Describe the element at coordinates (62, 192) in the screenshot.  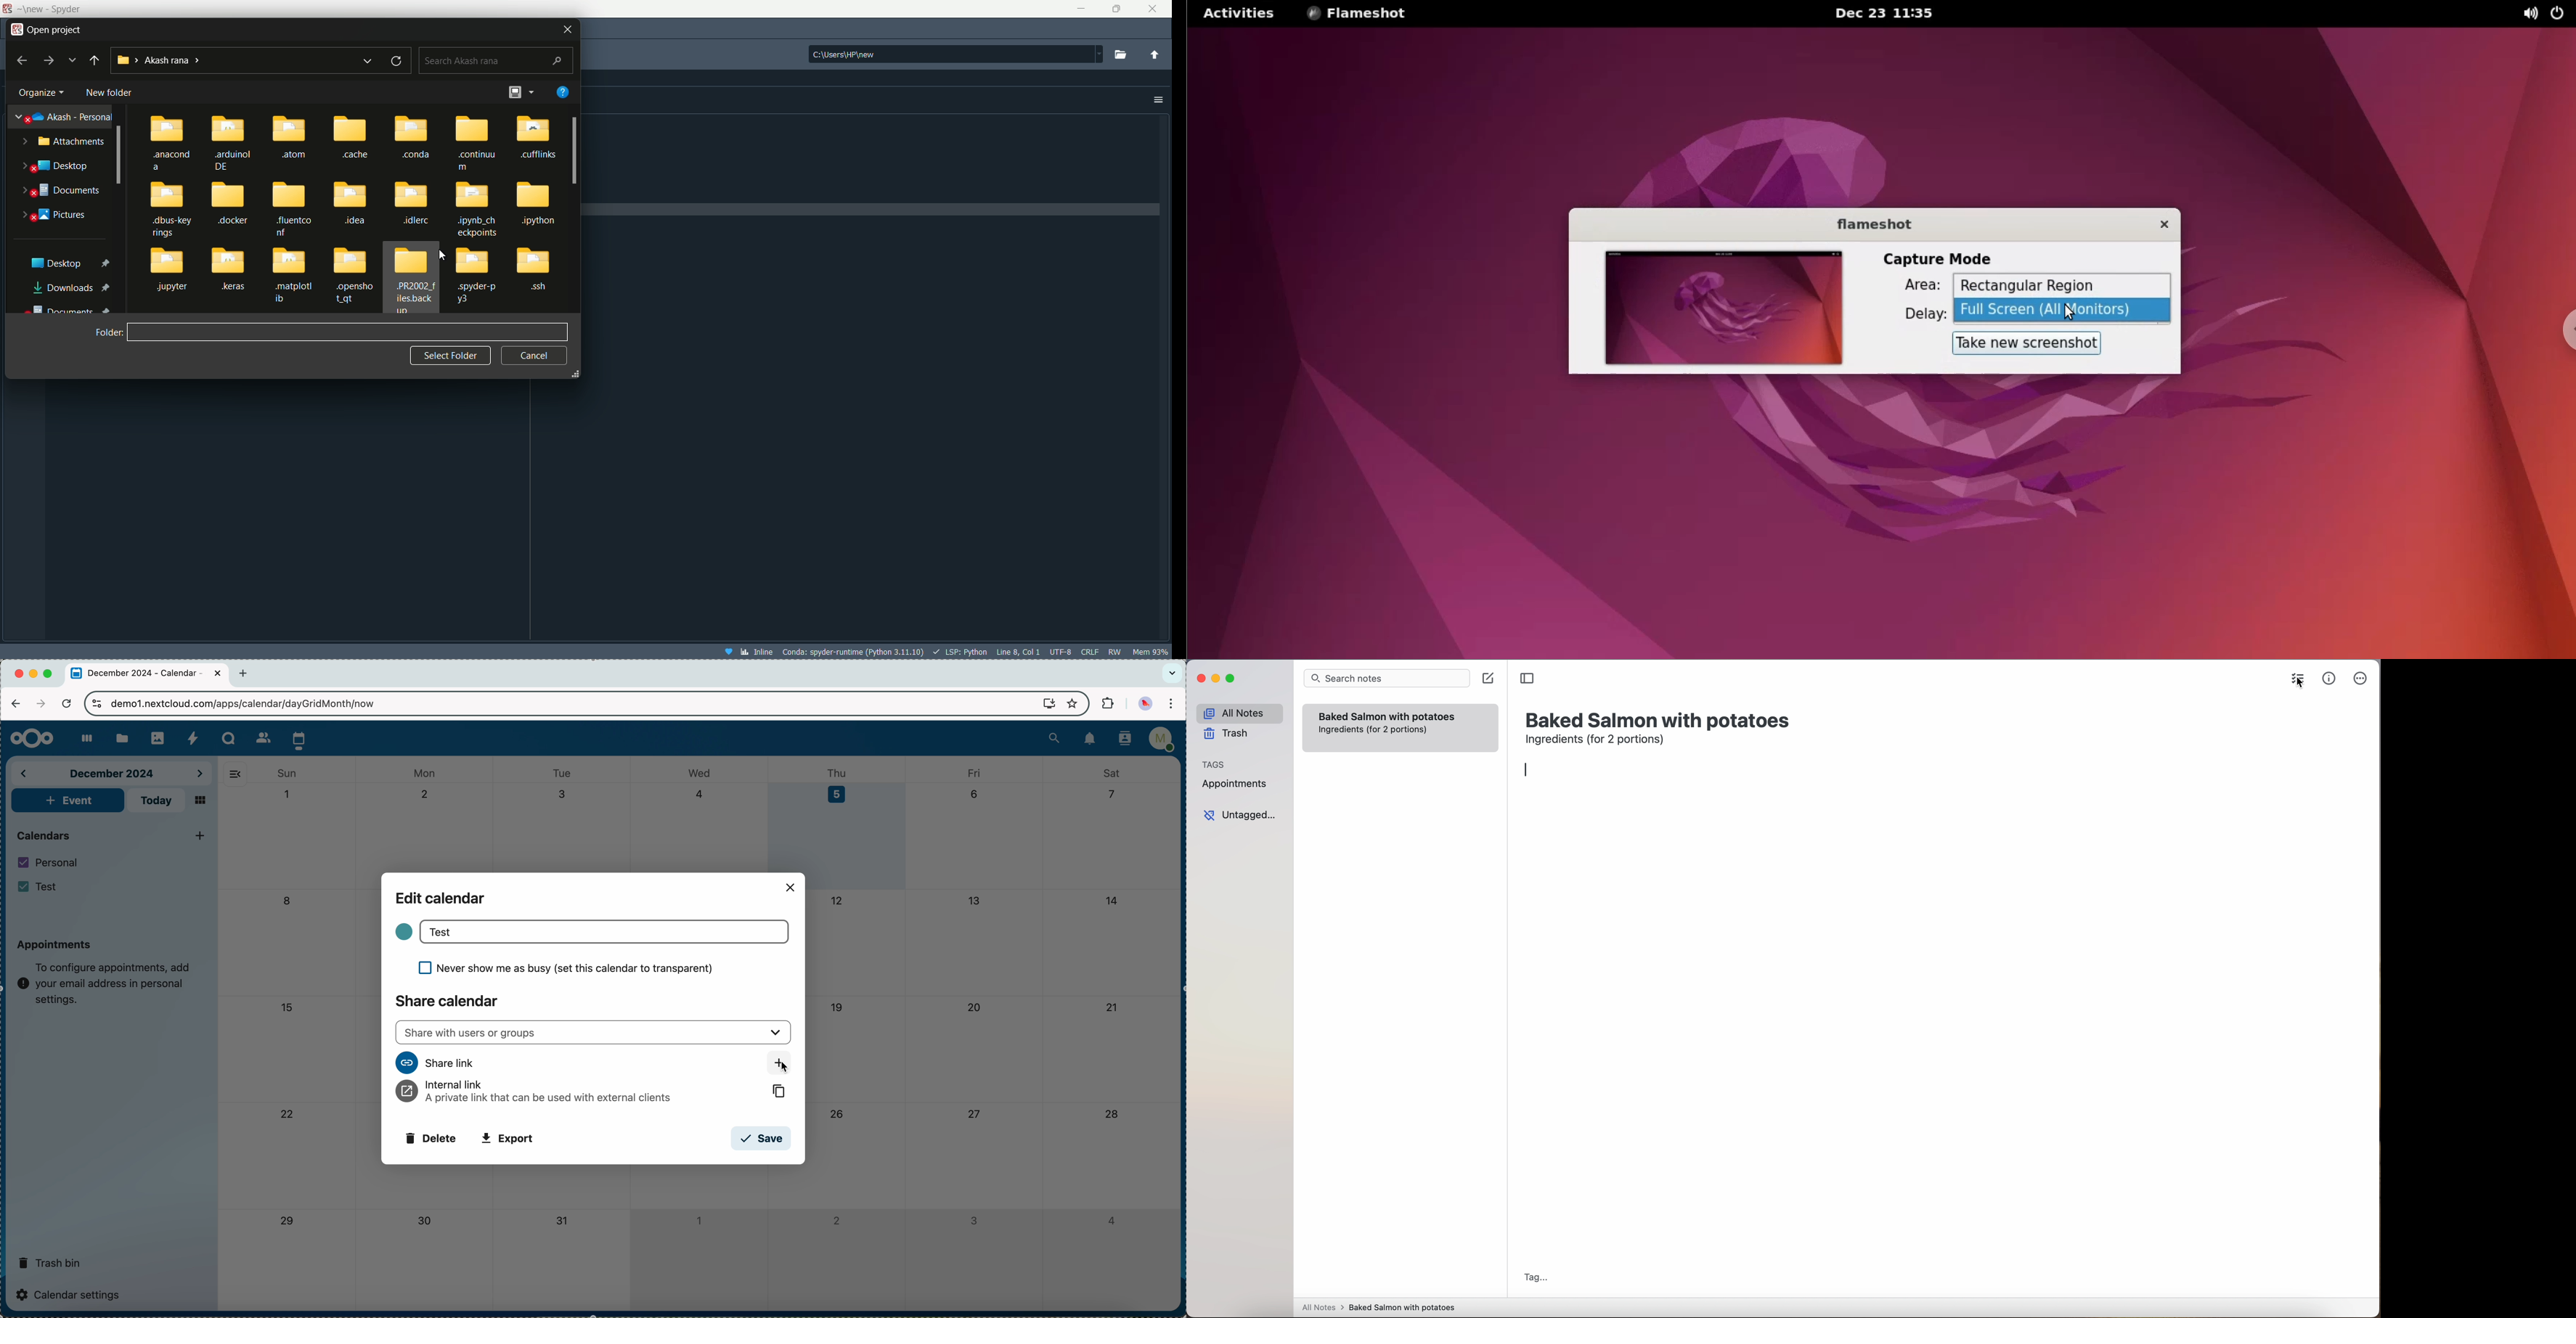
I see `documents` at that location.